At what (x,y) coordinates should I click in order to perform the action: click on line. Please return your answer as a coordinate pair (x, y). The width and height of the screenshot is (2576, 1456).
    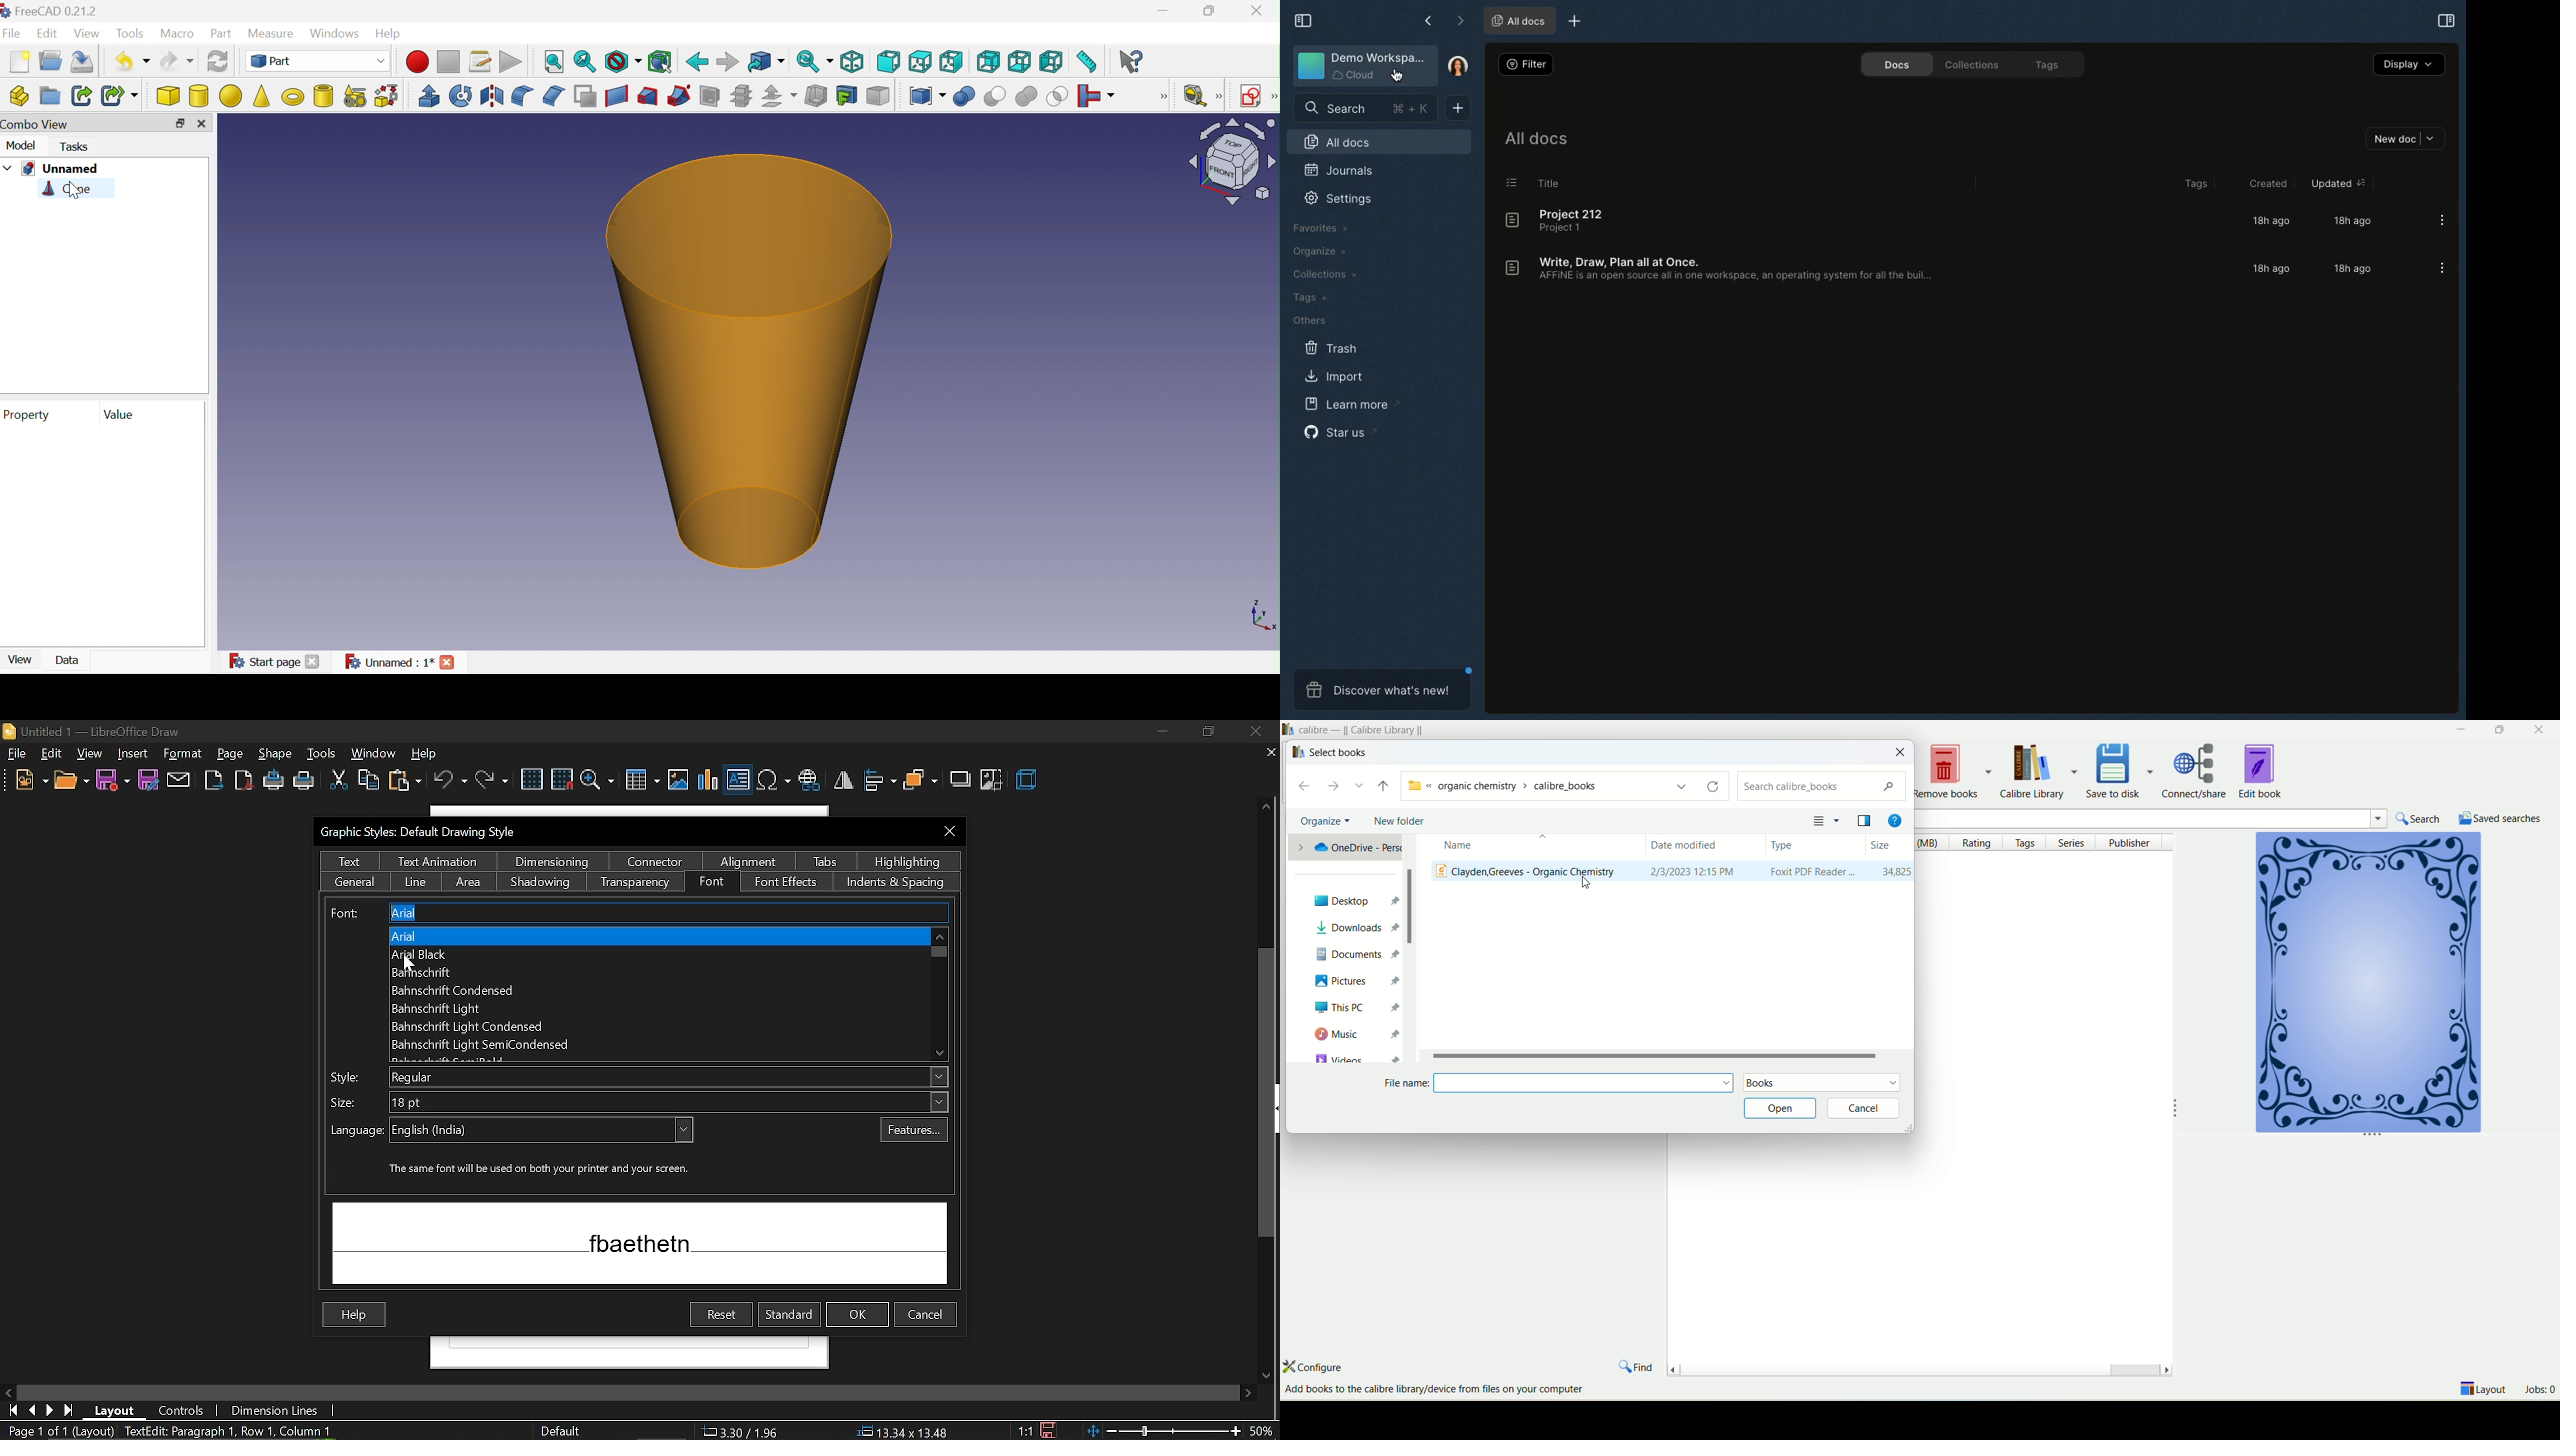
    Looking at the image, I should click on (415, 881).